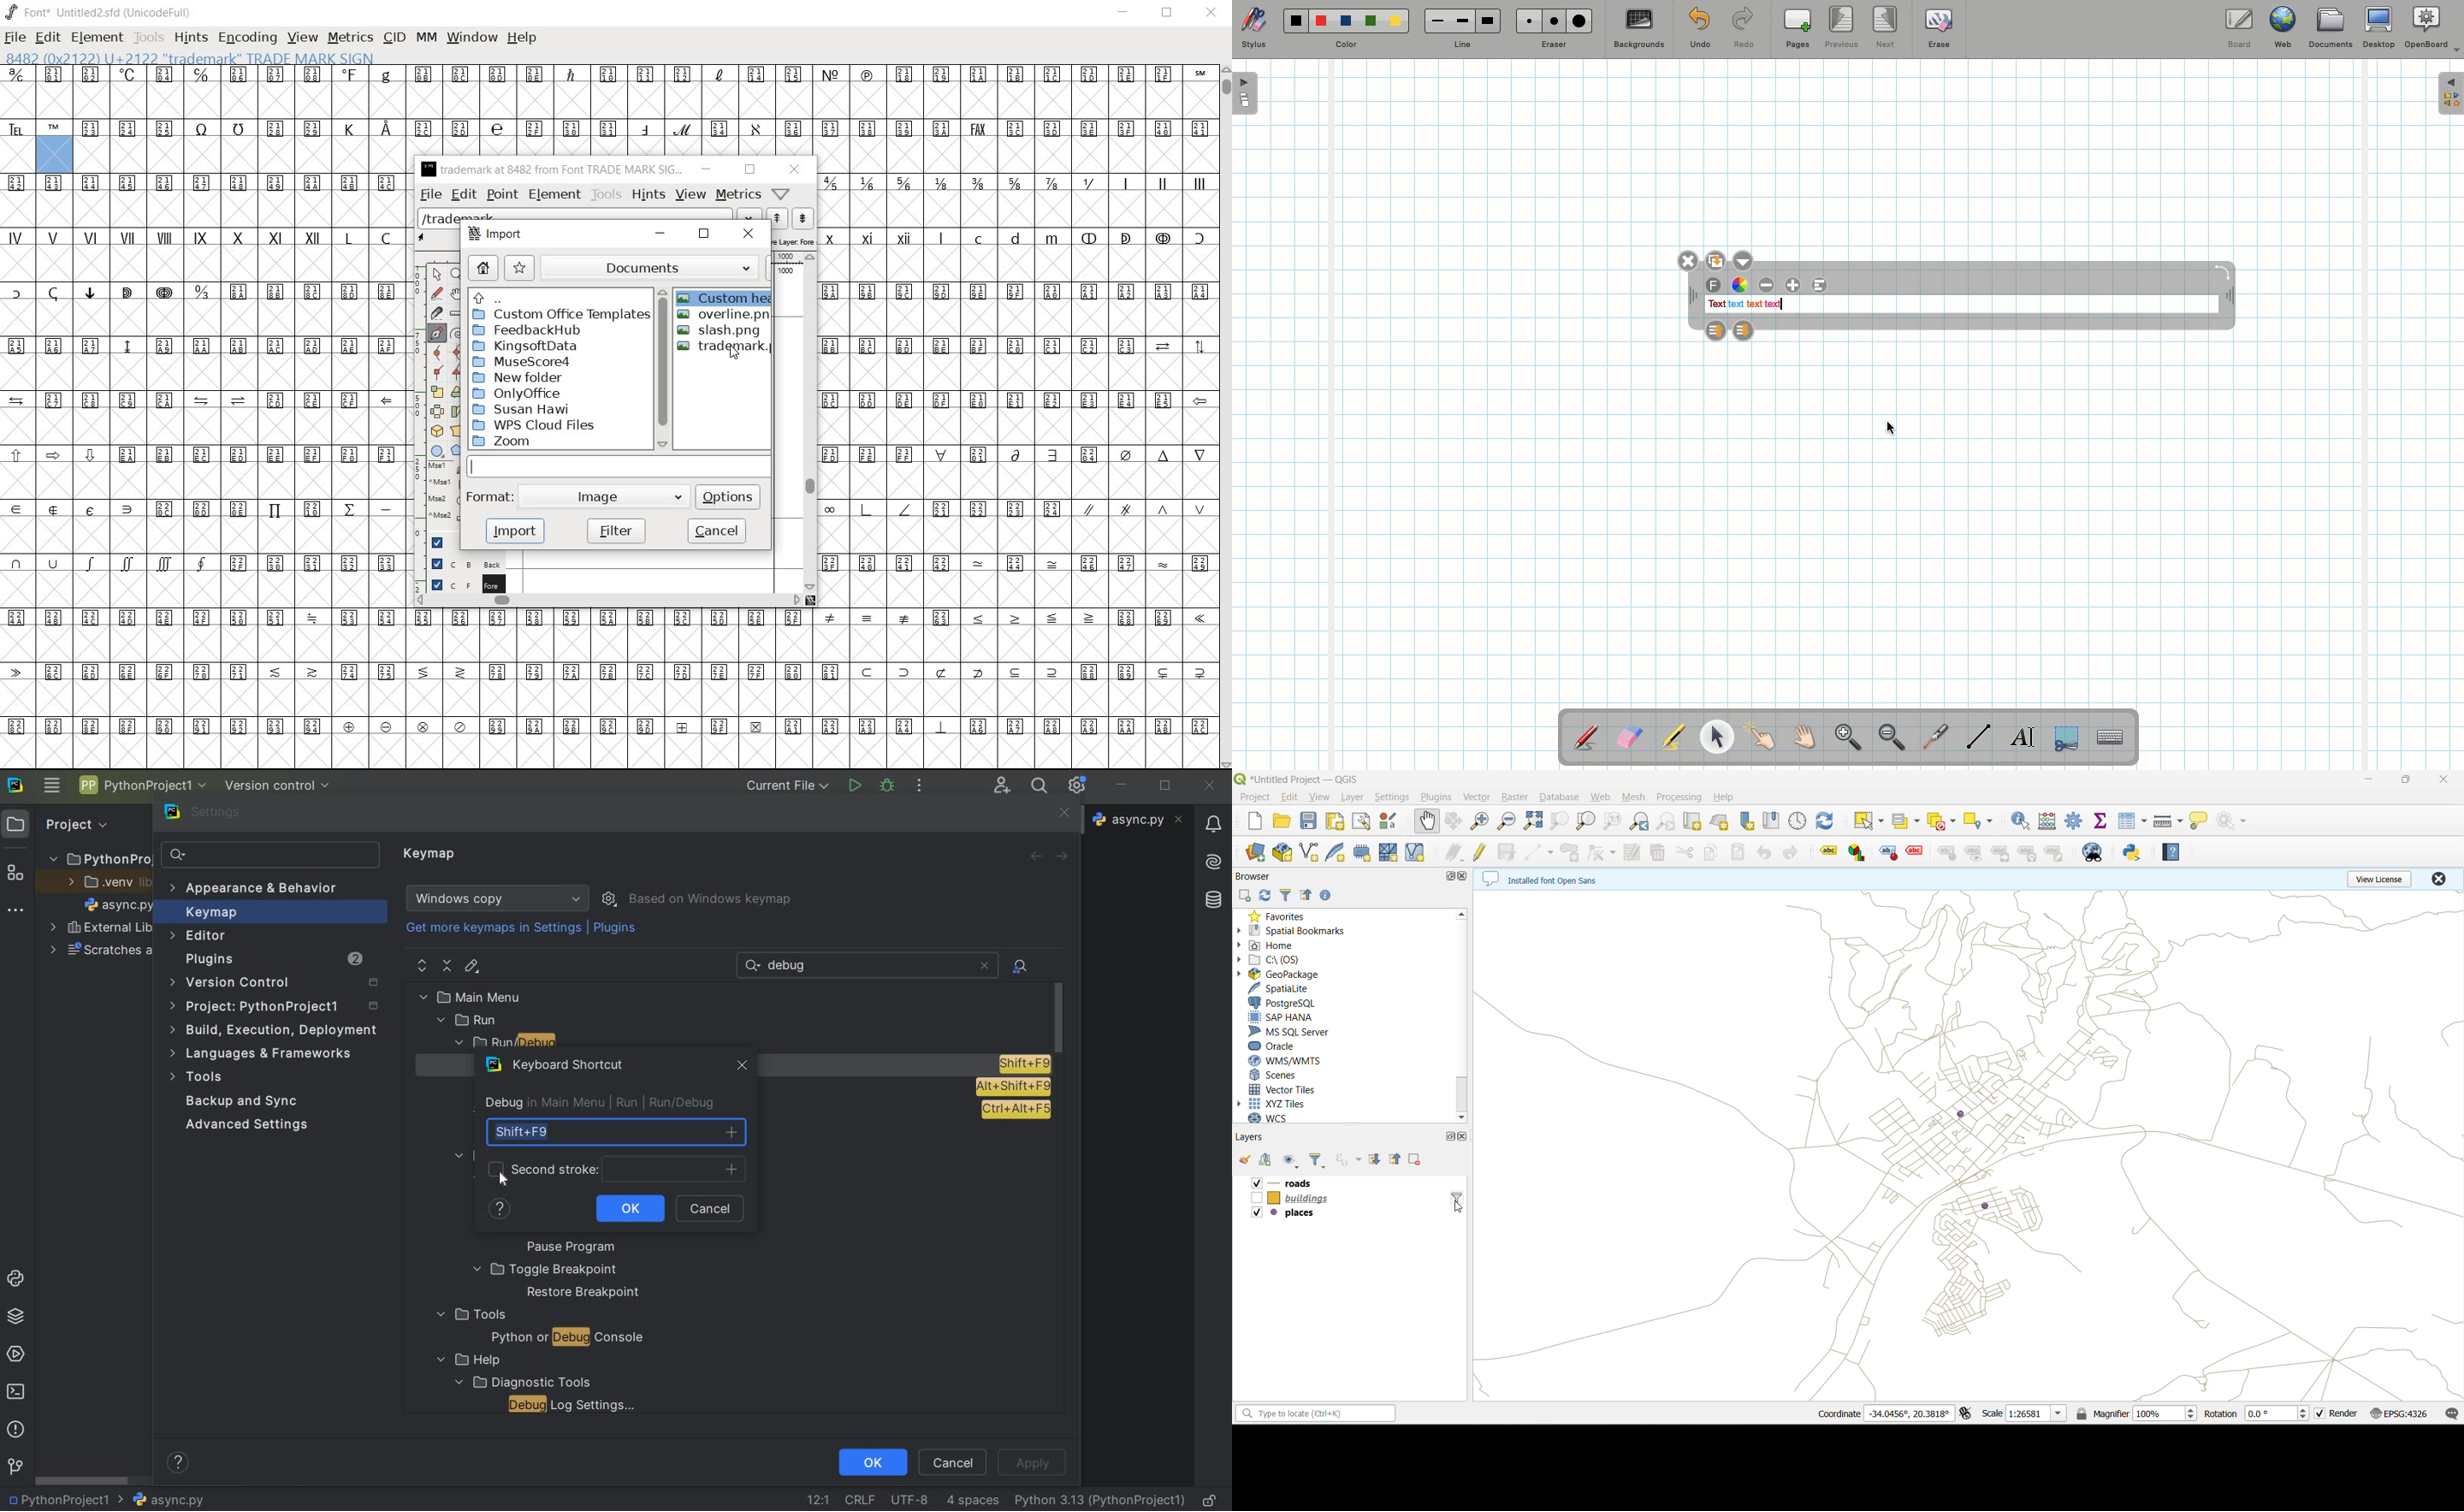  Describe the element at coordinates (525, 330) in the screenshot. I see `FeedbackHub` at that location.